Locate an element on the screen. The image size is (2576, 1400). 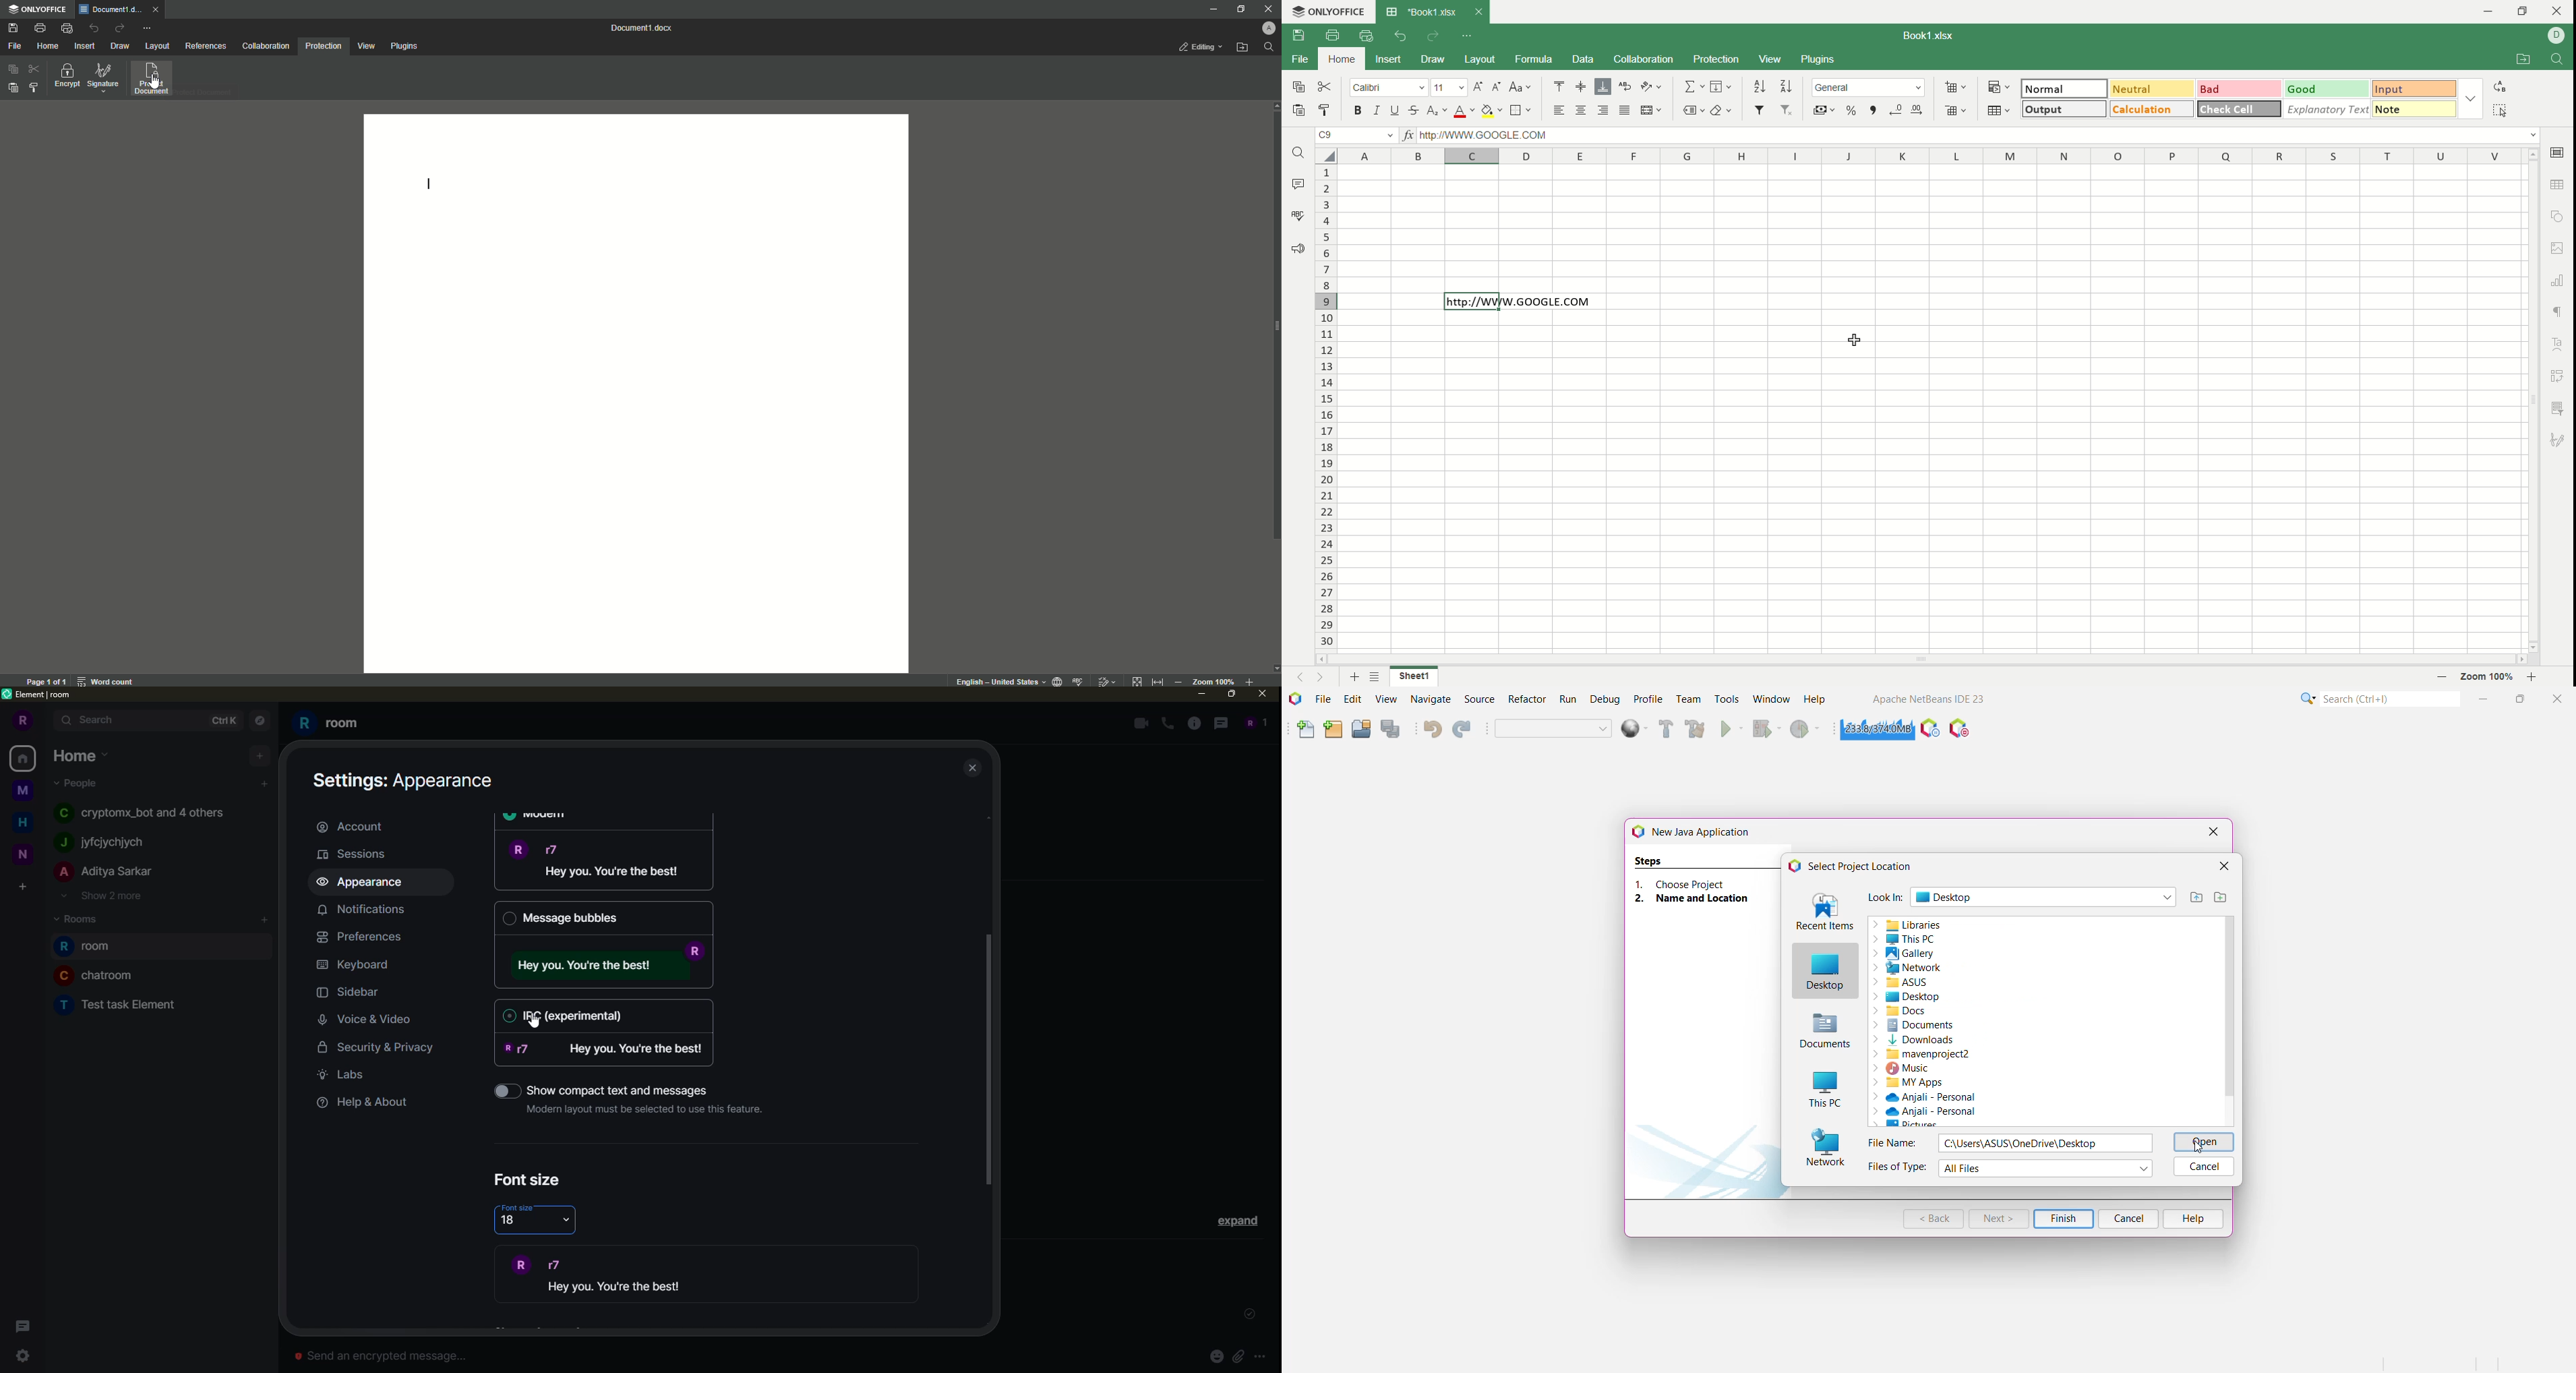
Zoom out is located at coordinates (1178, 679).